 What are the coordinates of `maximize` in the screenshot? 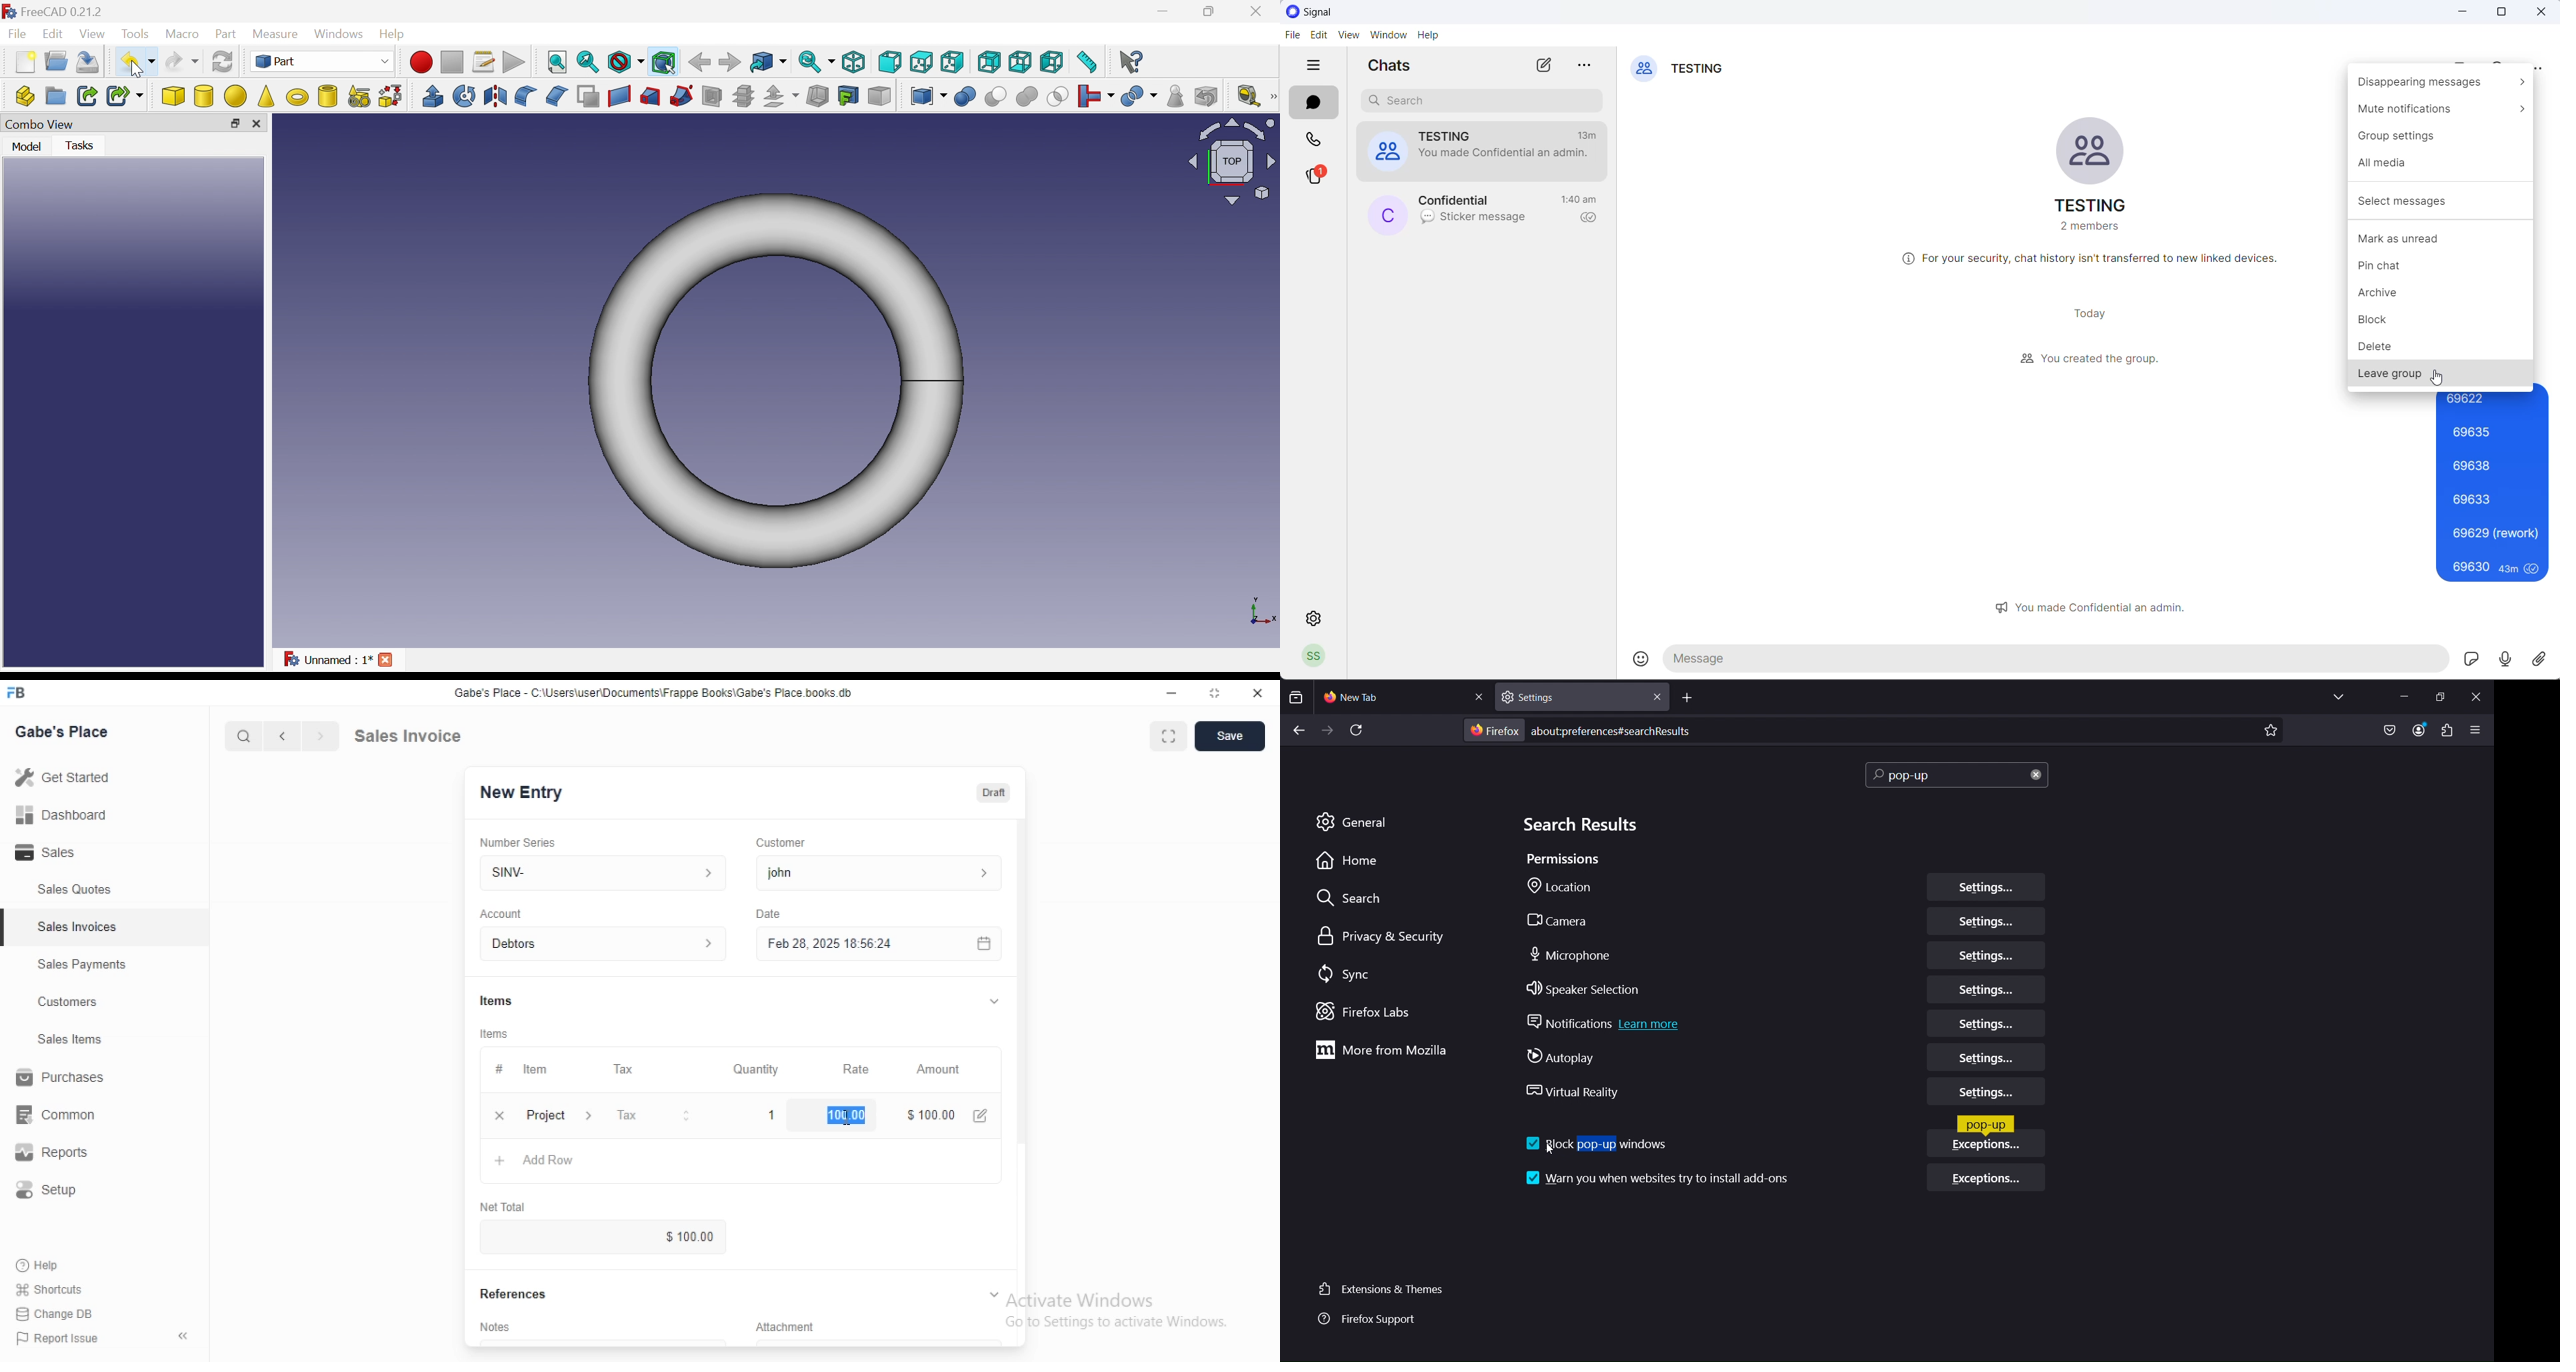 It's located at (1216, 695).